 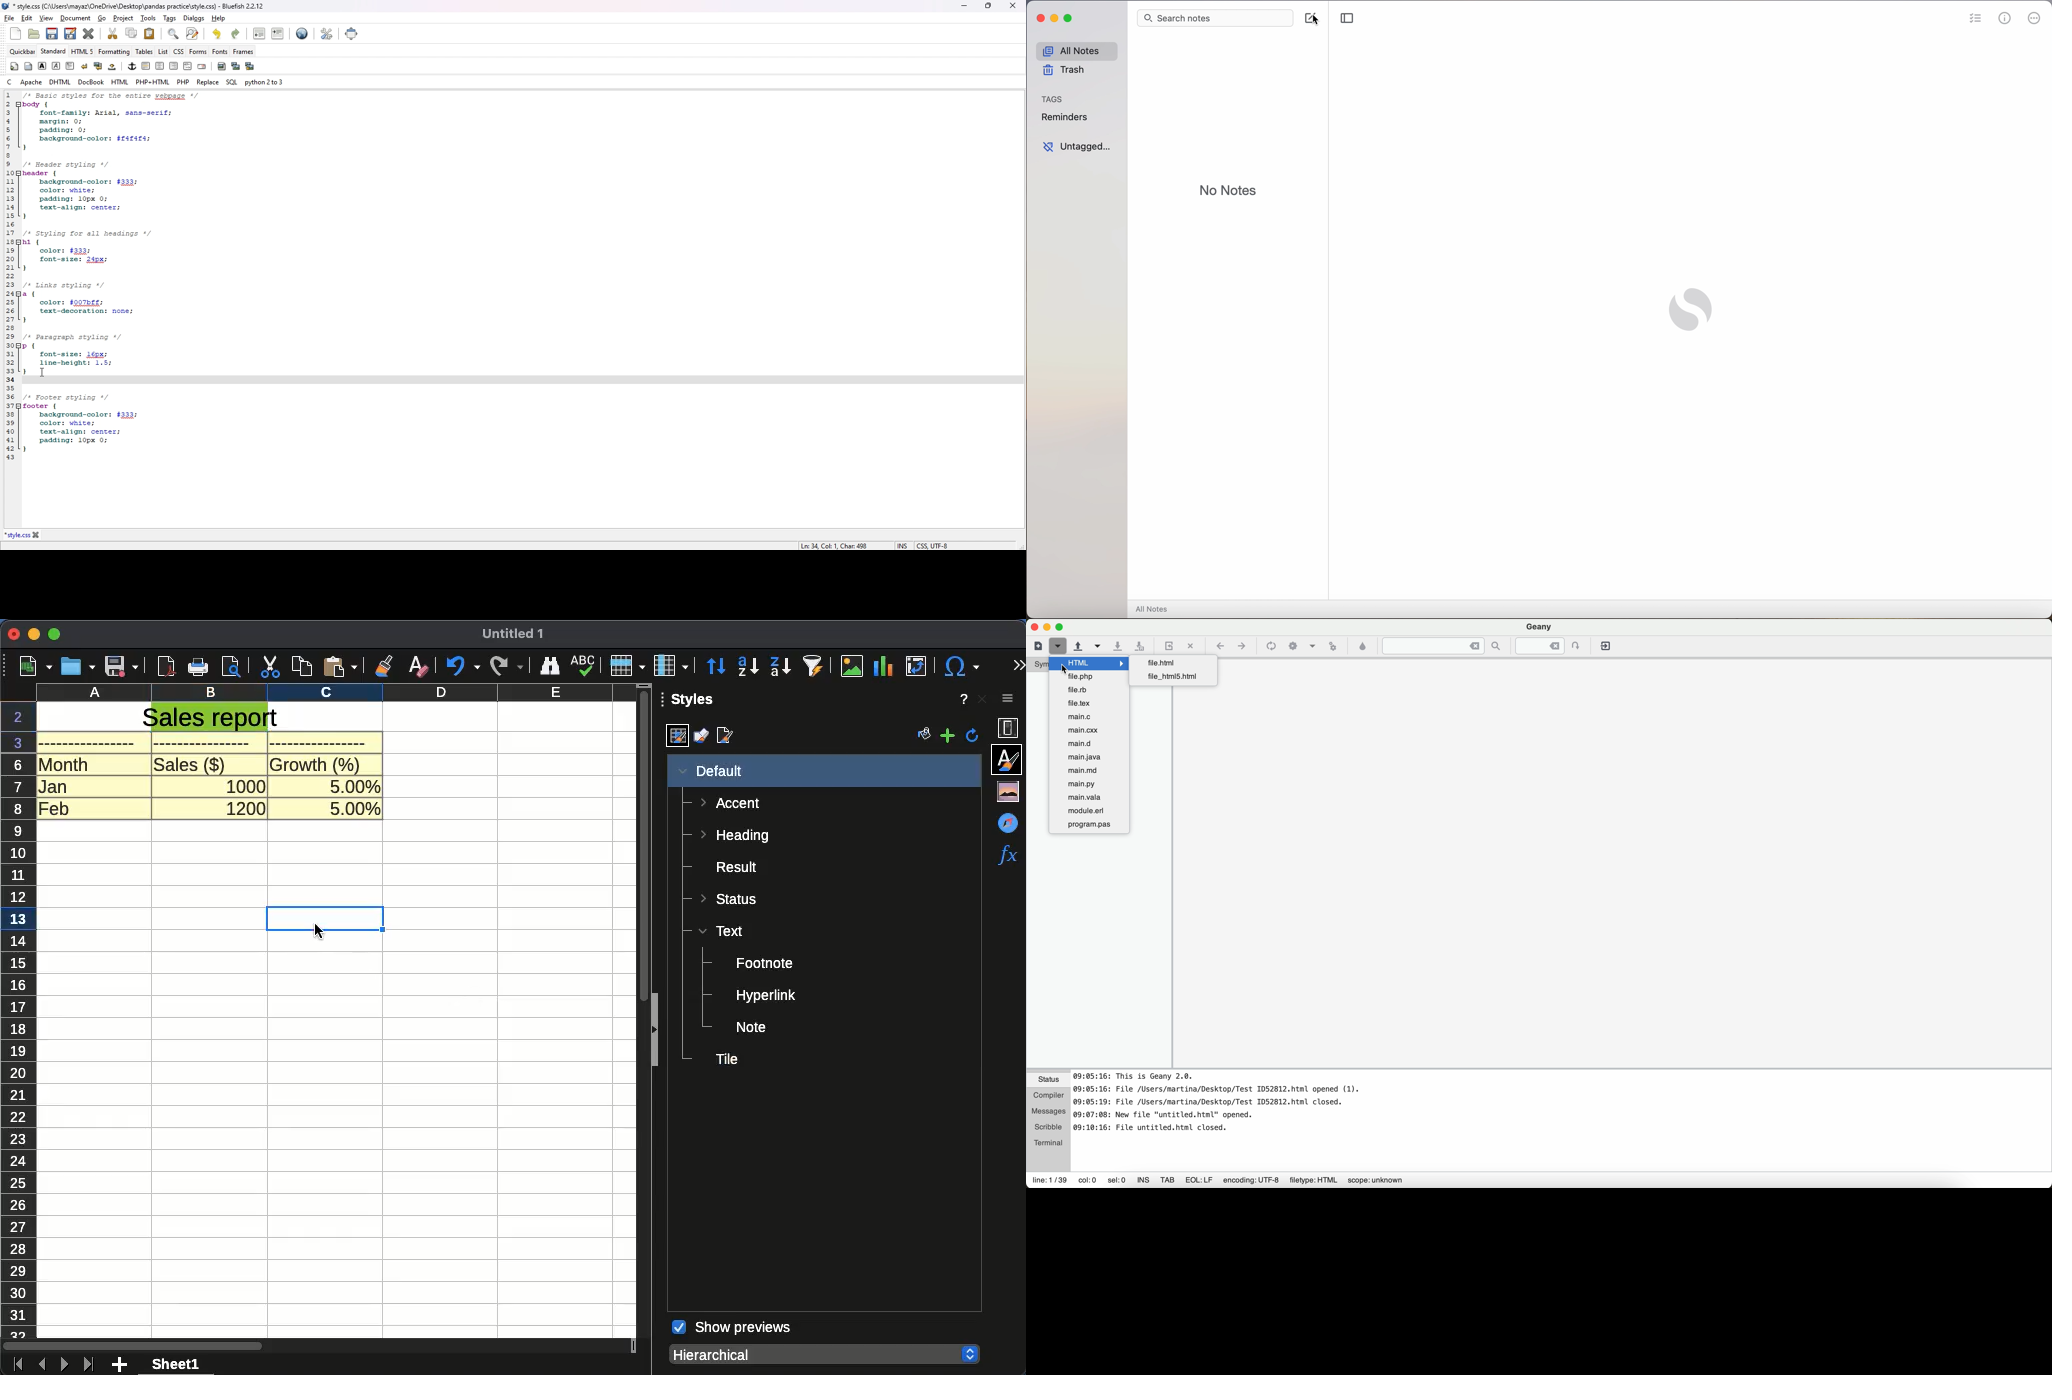 I want to click on sales($), so click(x=190, y=765).